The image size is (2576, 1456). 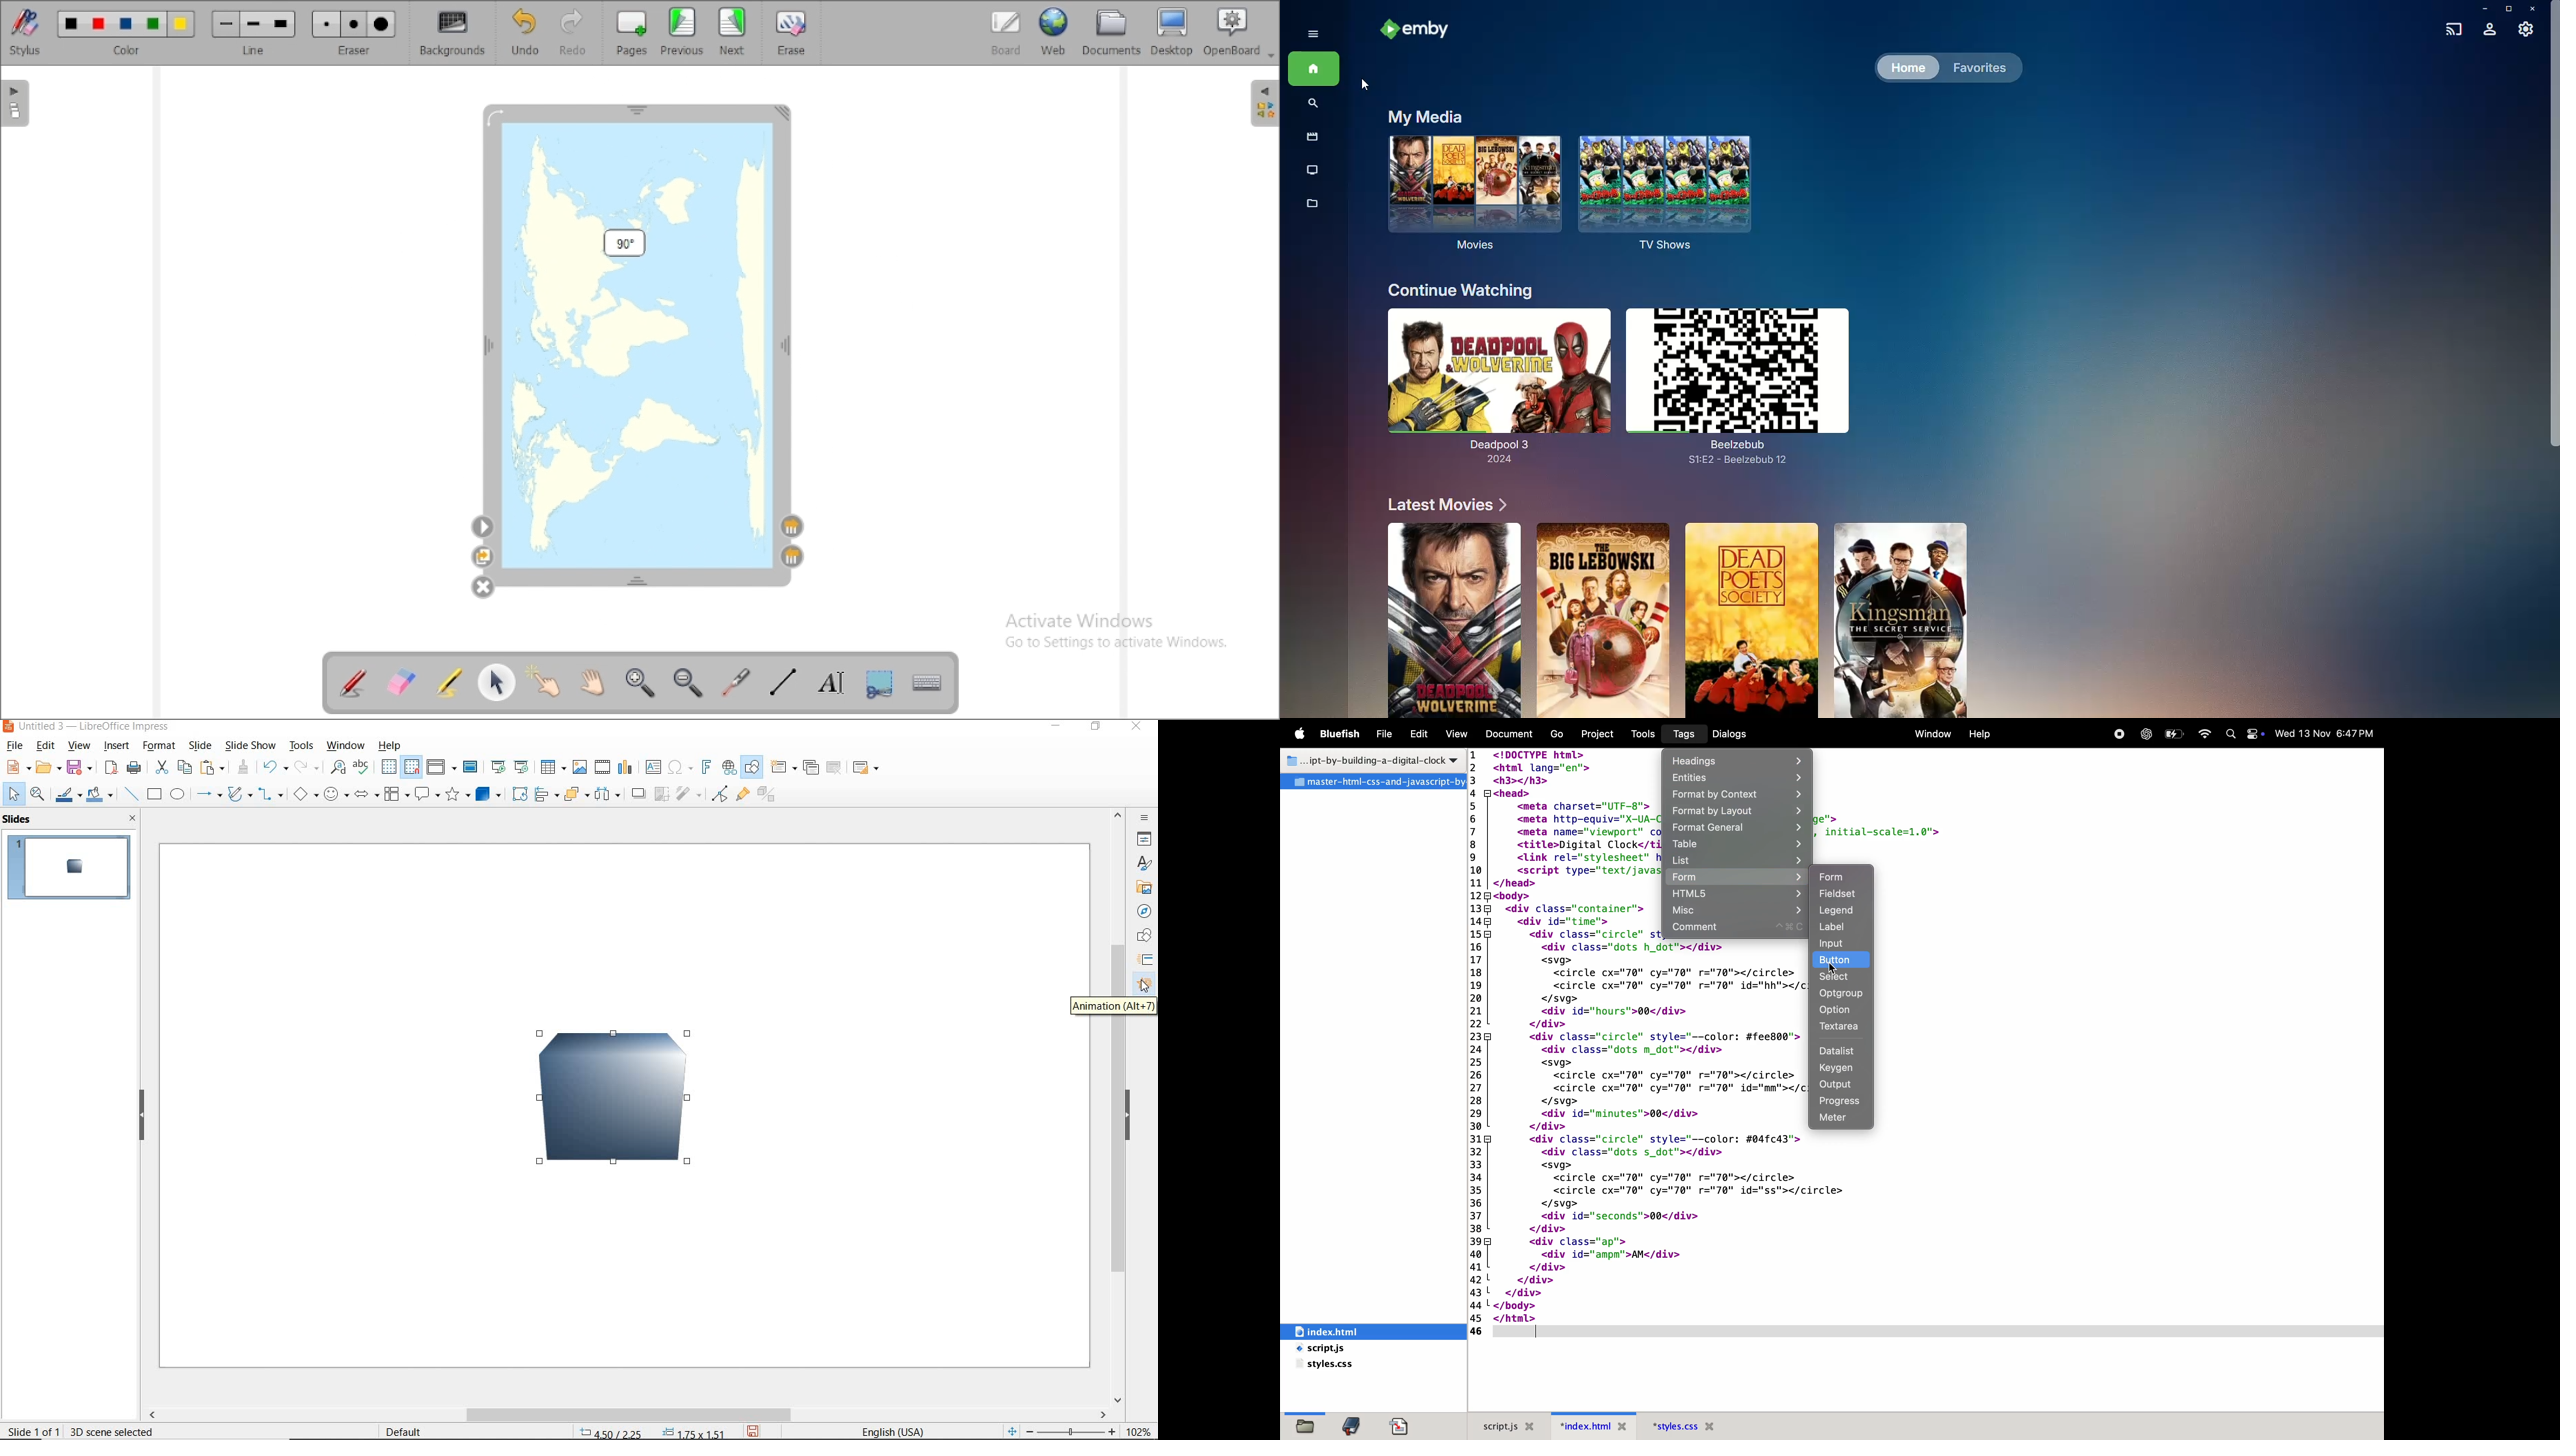 I want to click on button, so click(x=1841, y=959).